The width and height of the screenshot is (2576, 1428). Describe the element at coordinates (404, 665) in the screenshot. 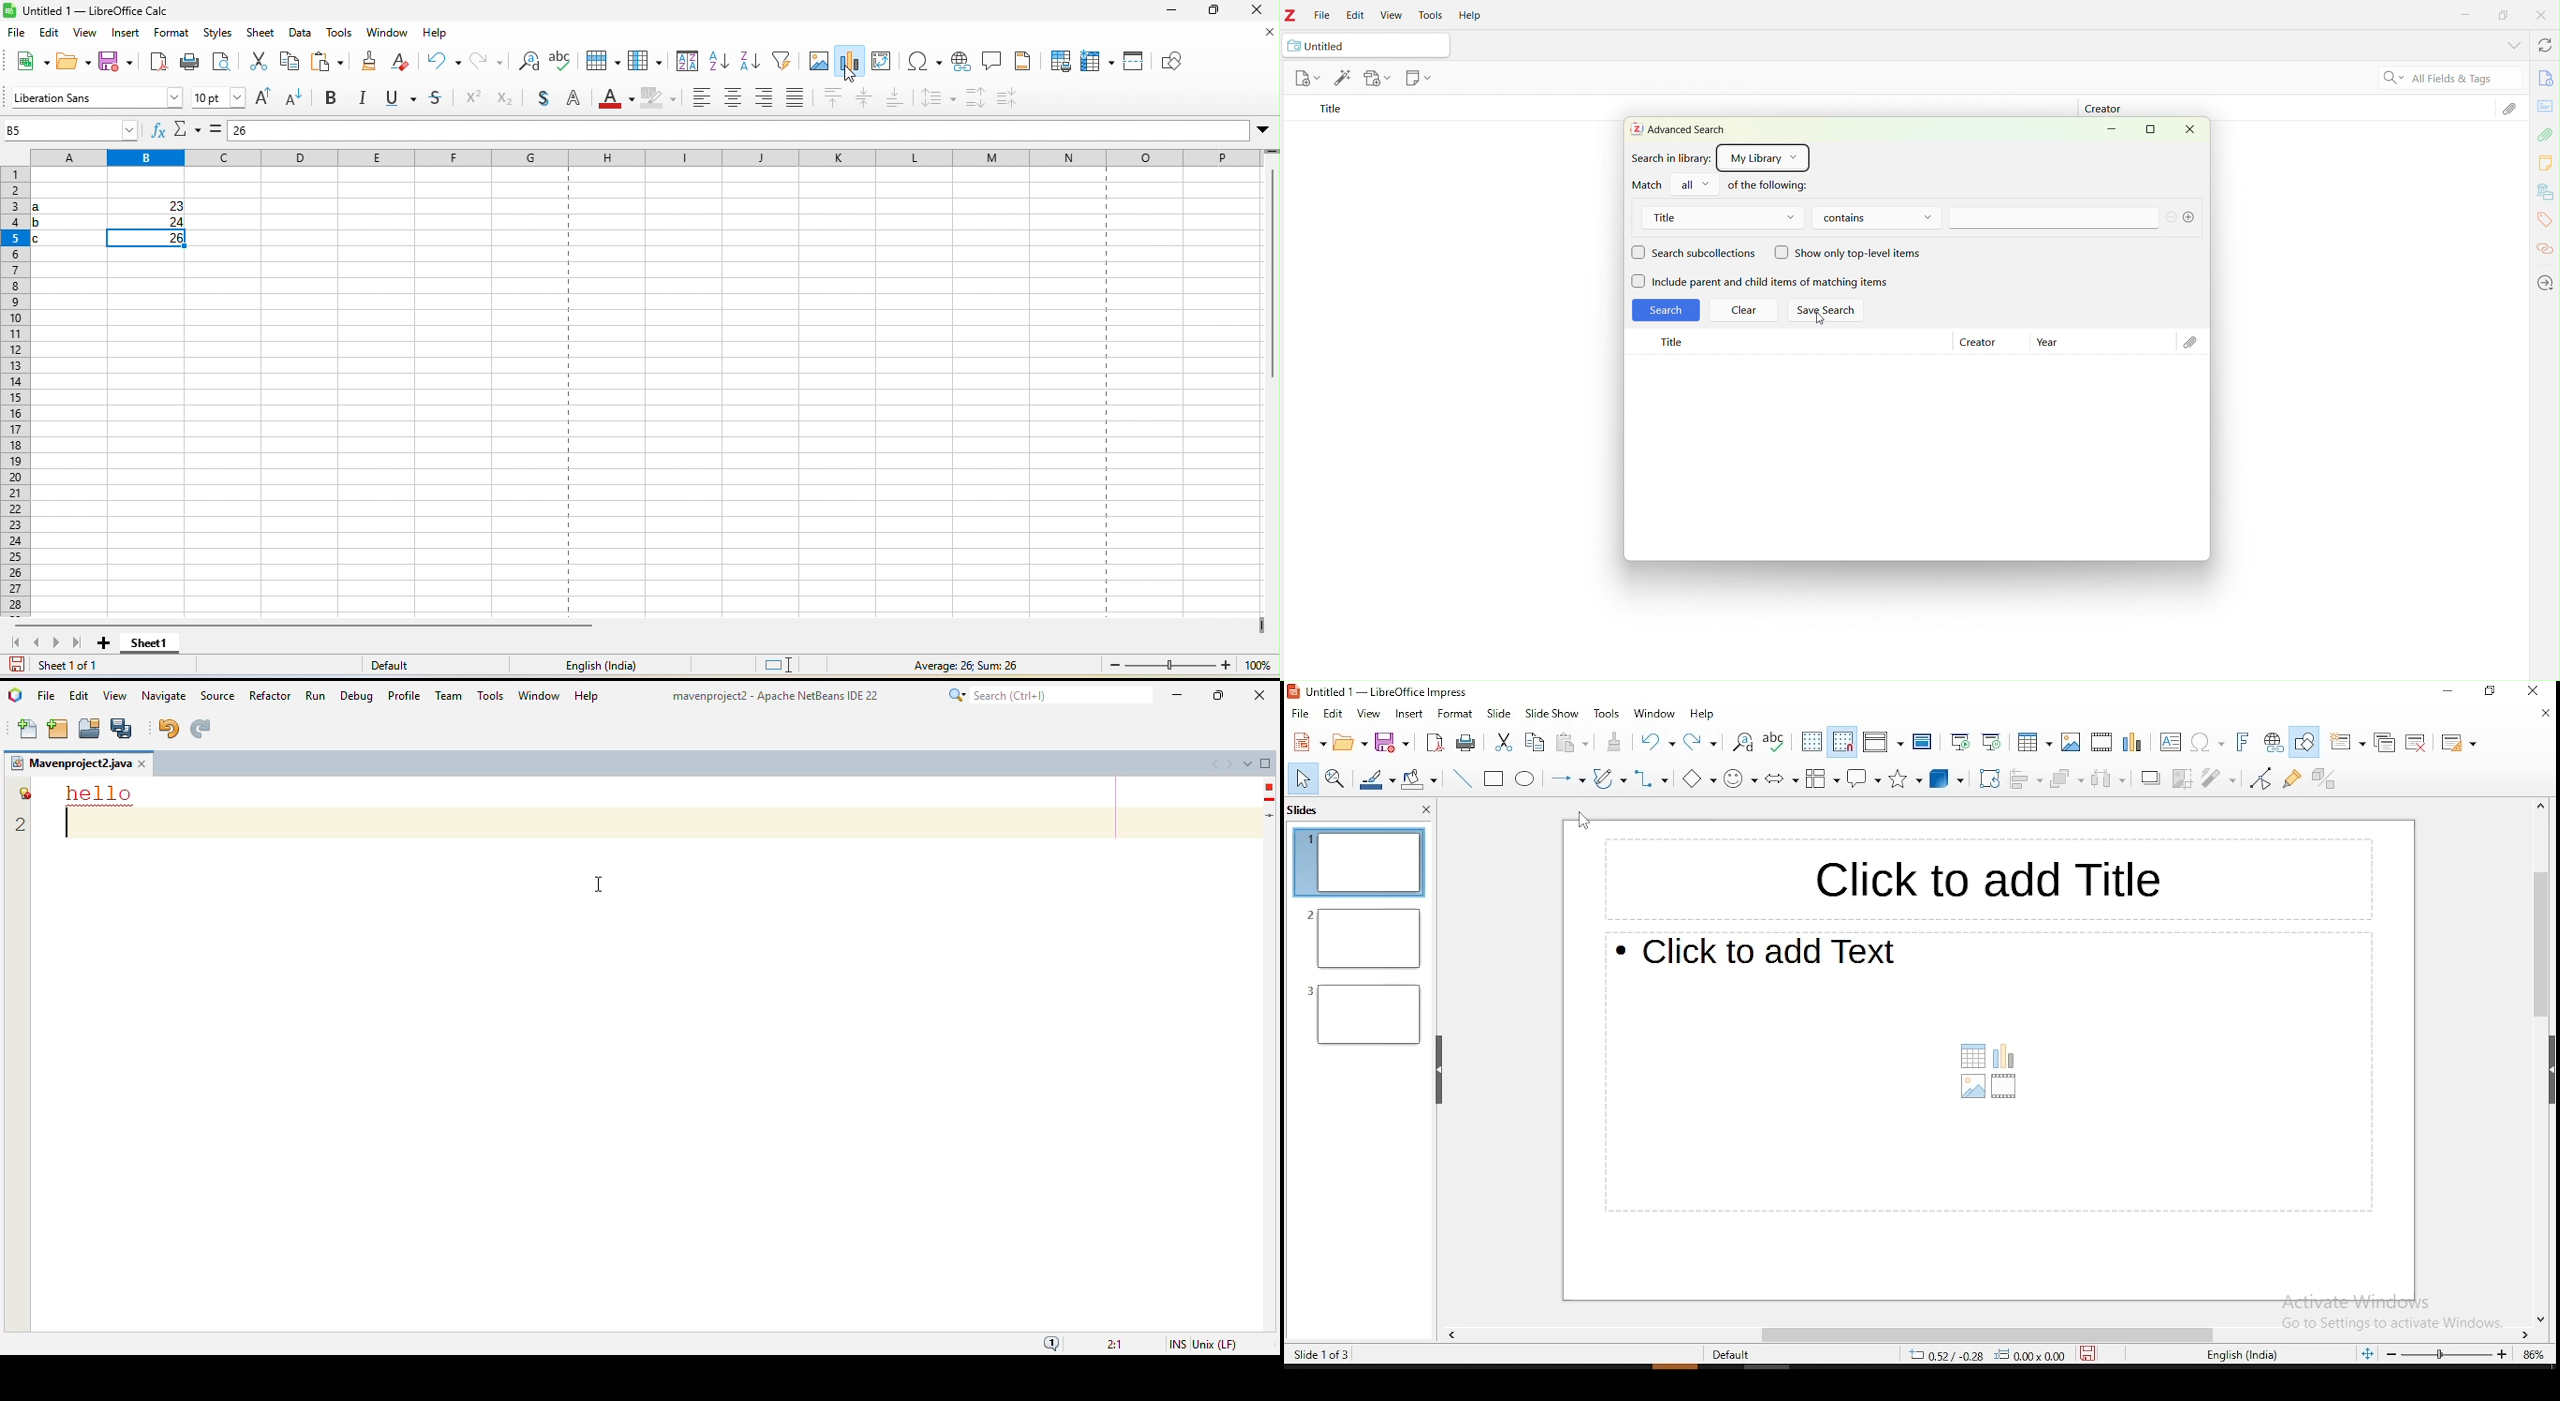

I see `default` at that location.